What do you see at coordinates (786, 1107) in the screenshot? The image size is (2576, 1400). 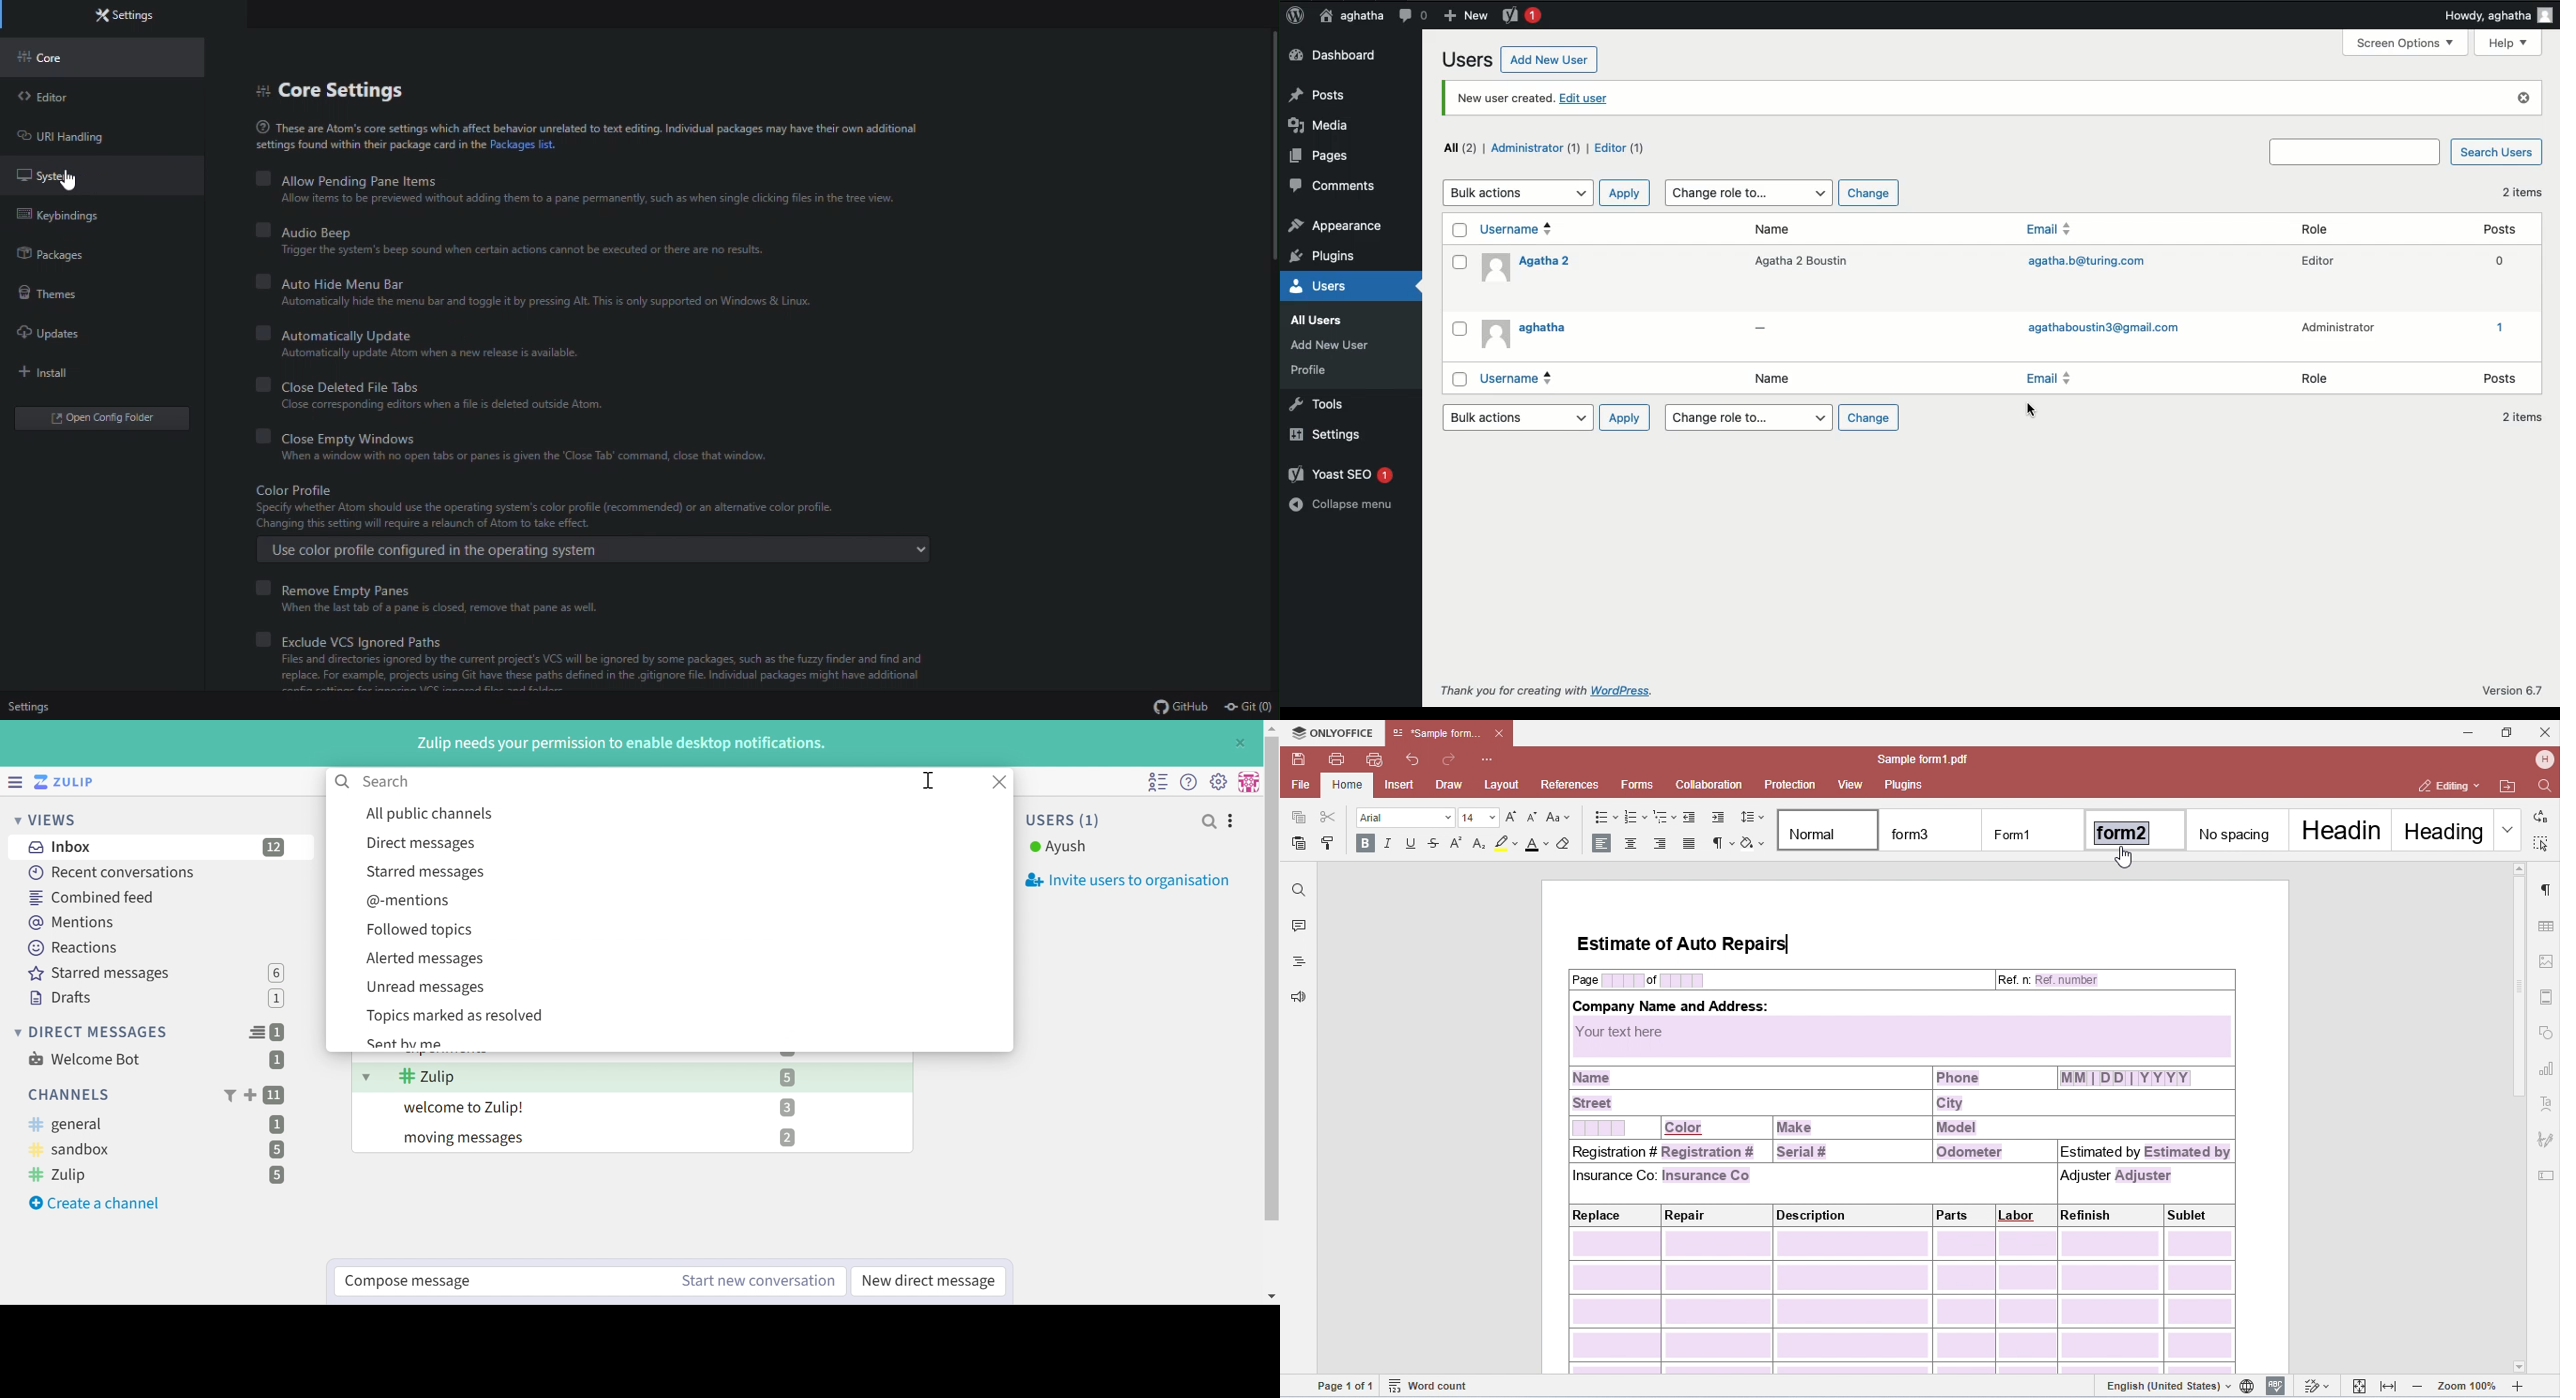 I see `3` at bounding box center [786, 1107].